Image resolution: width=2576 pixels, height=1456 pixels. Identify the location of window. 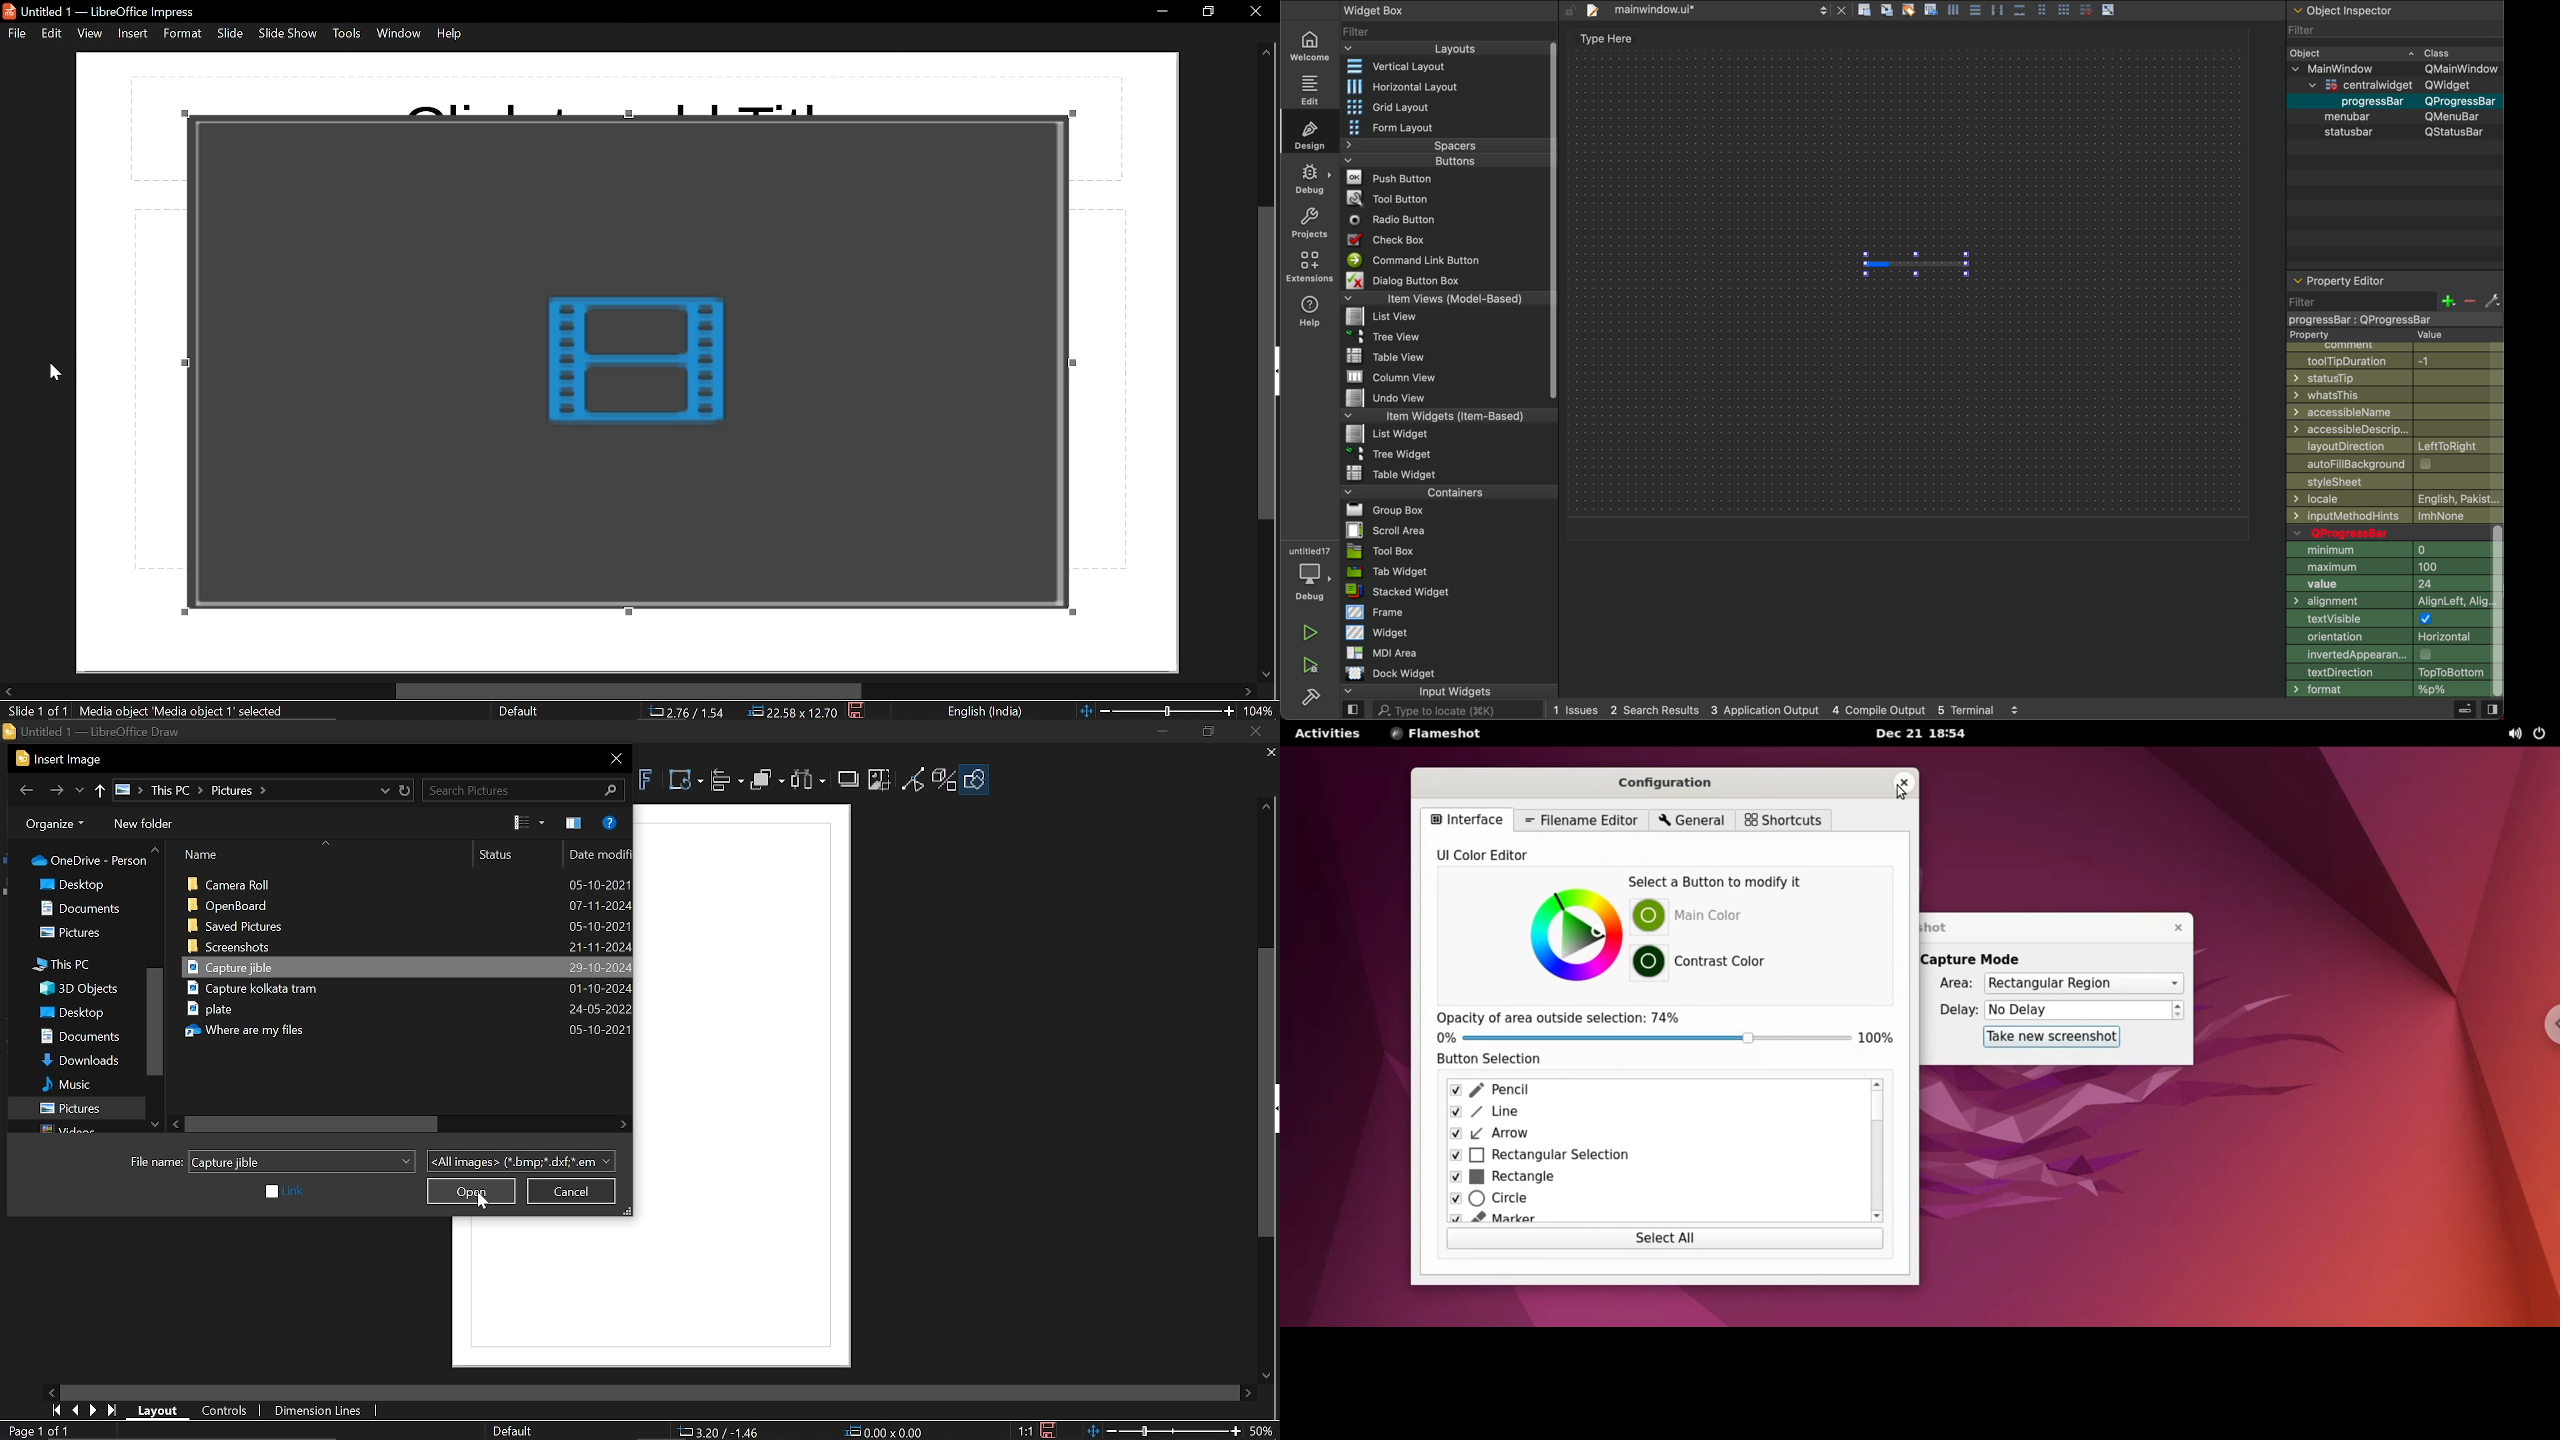
(401, 33).